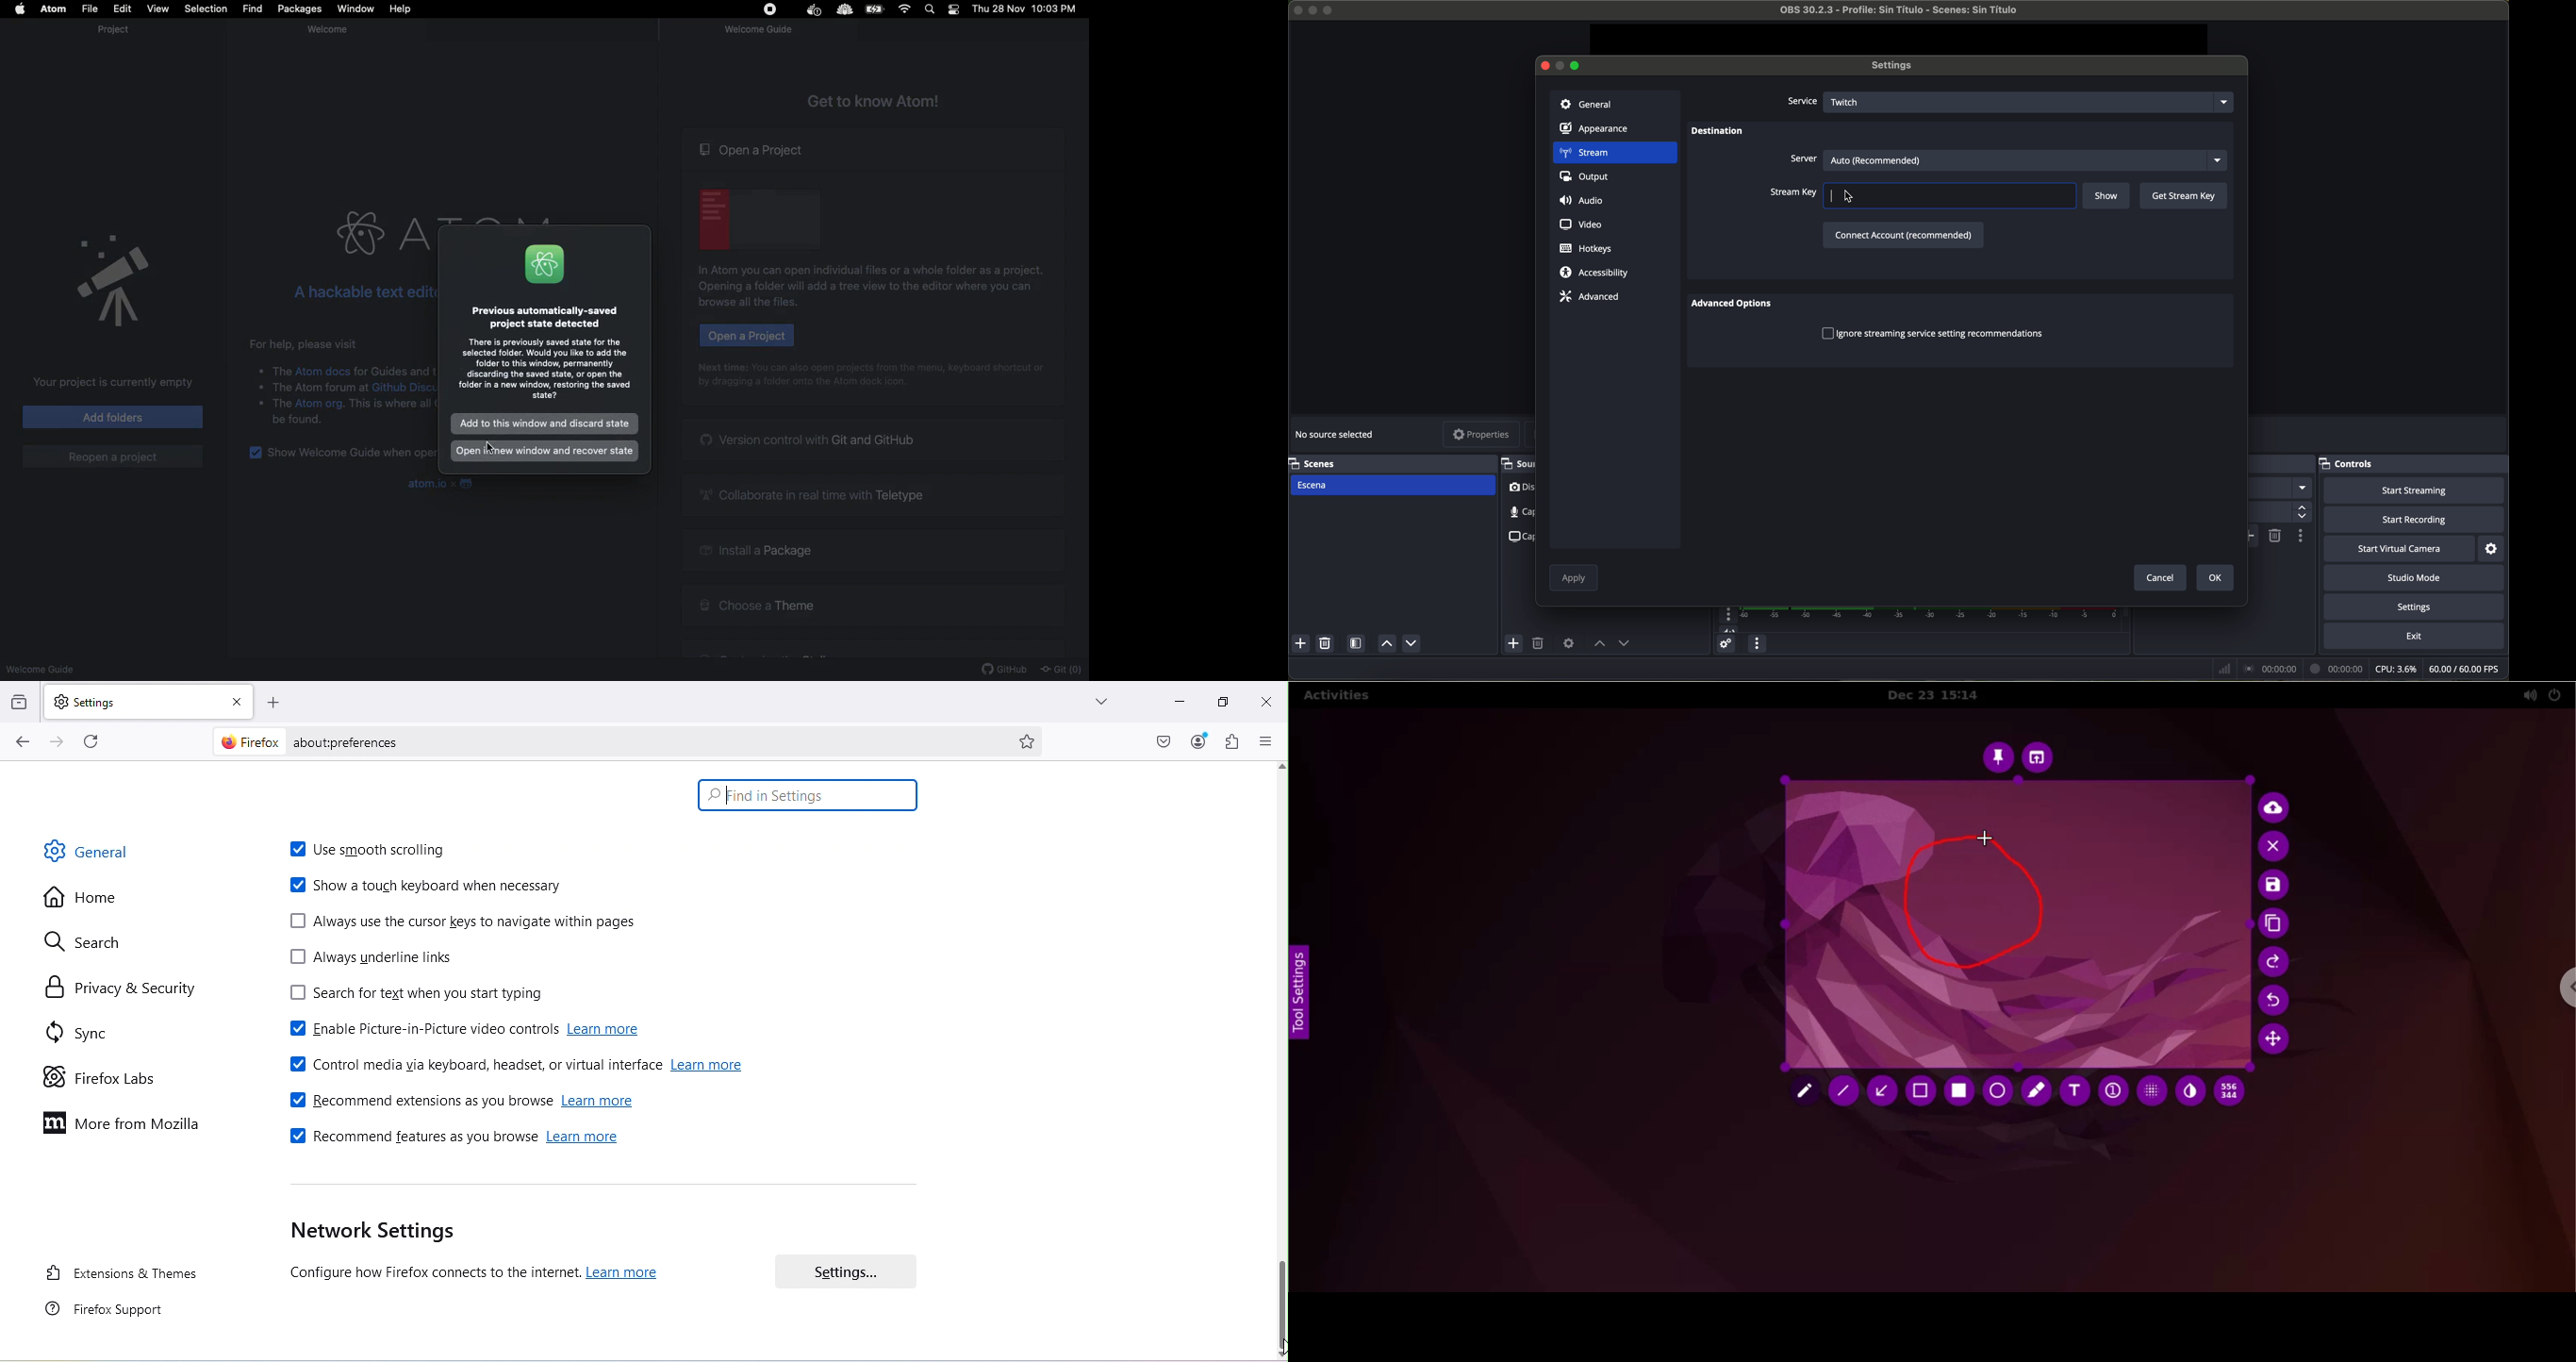  I want to click on settings, so click(1896, 66).